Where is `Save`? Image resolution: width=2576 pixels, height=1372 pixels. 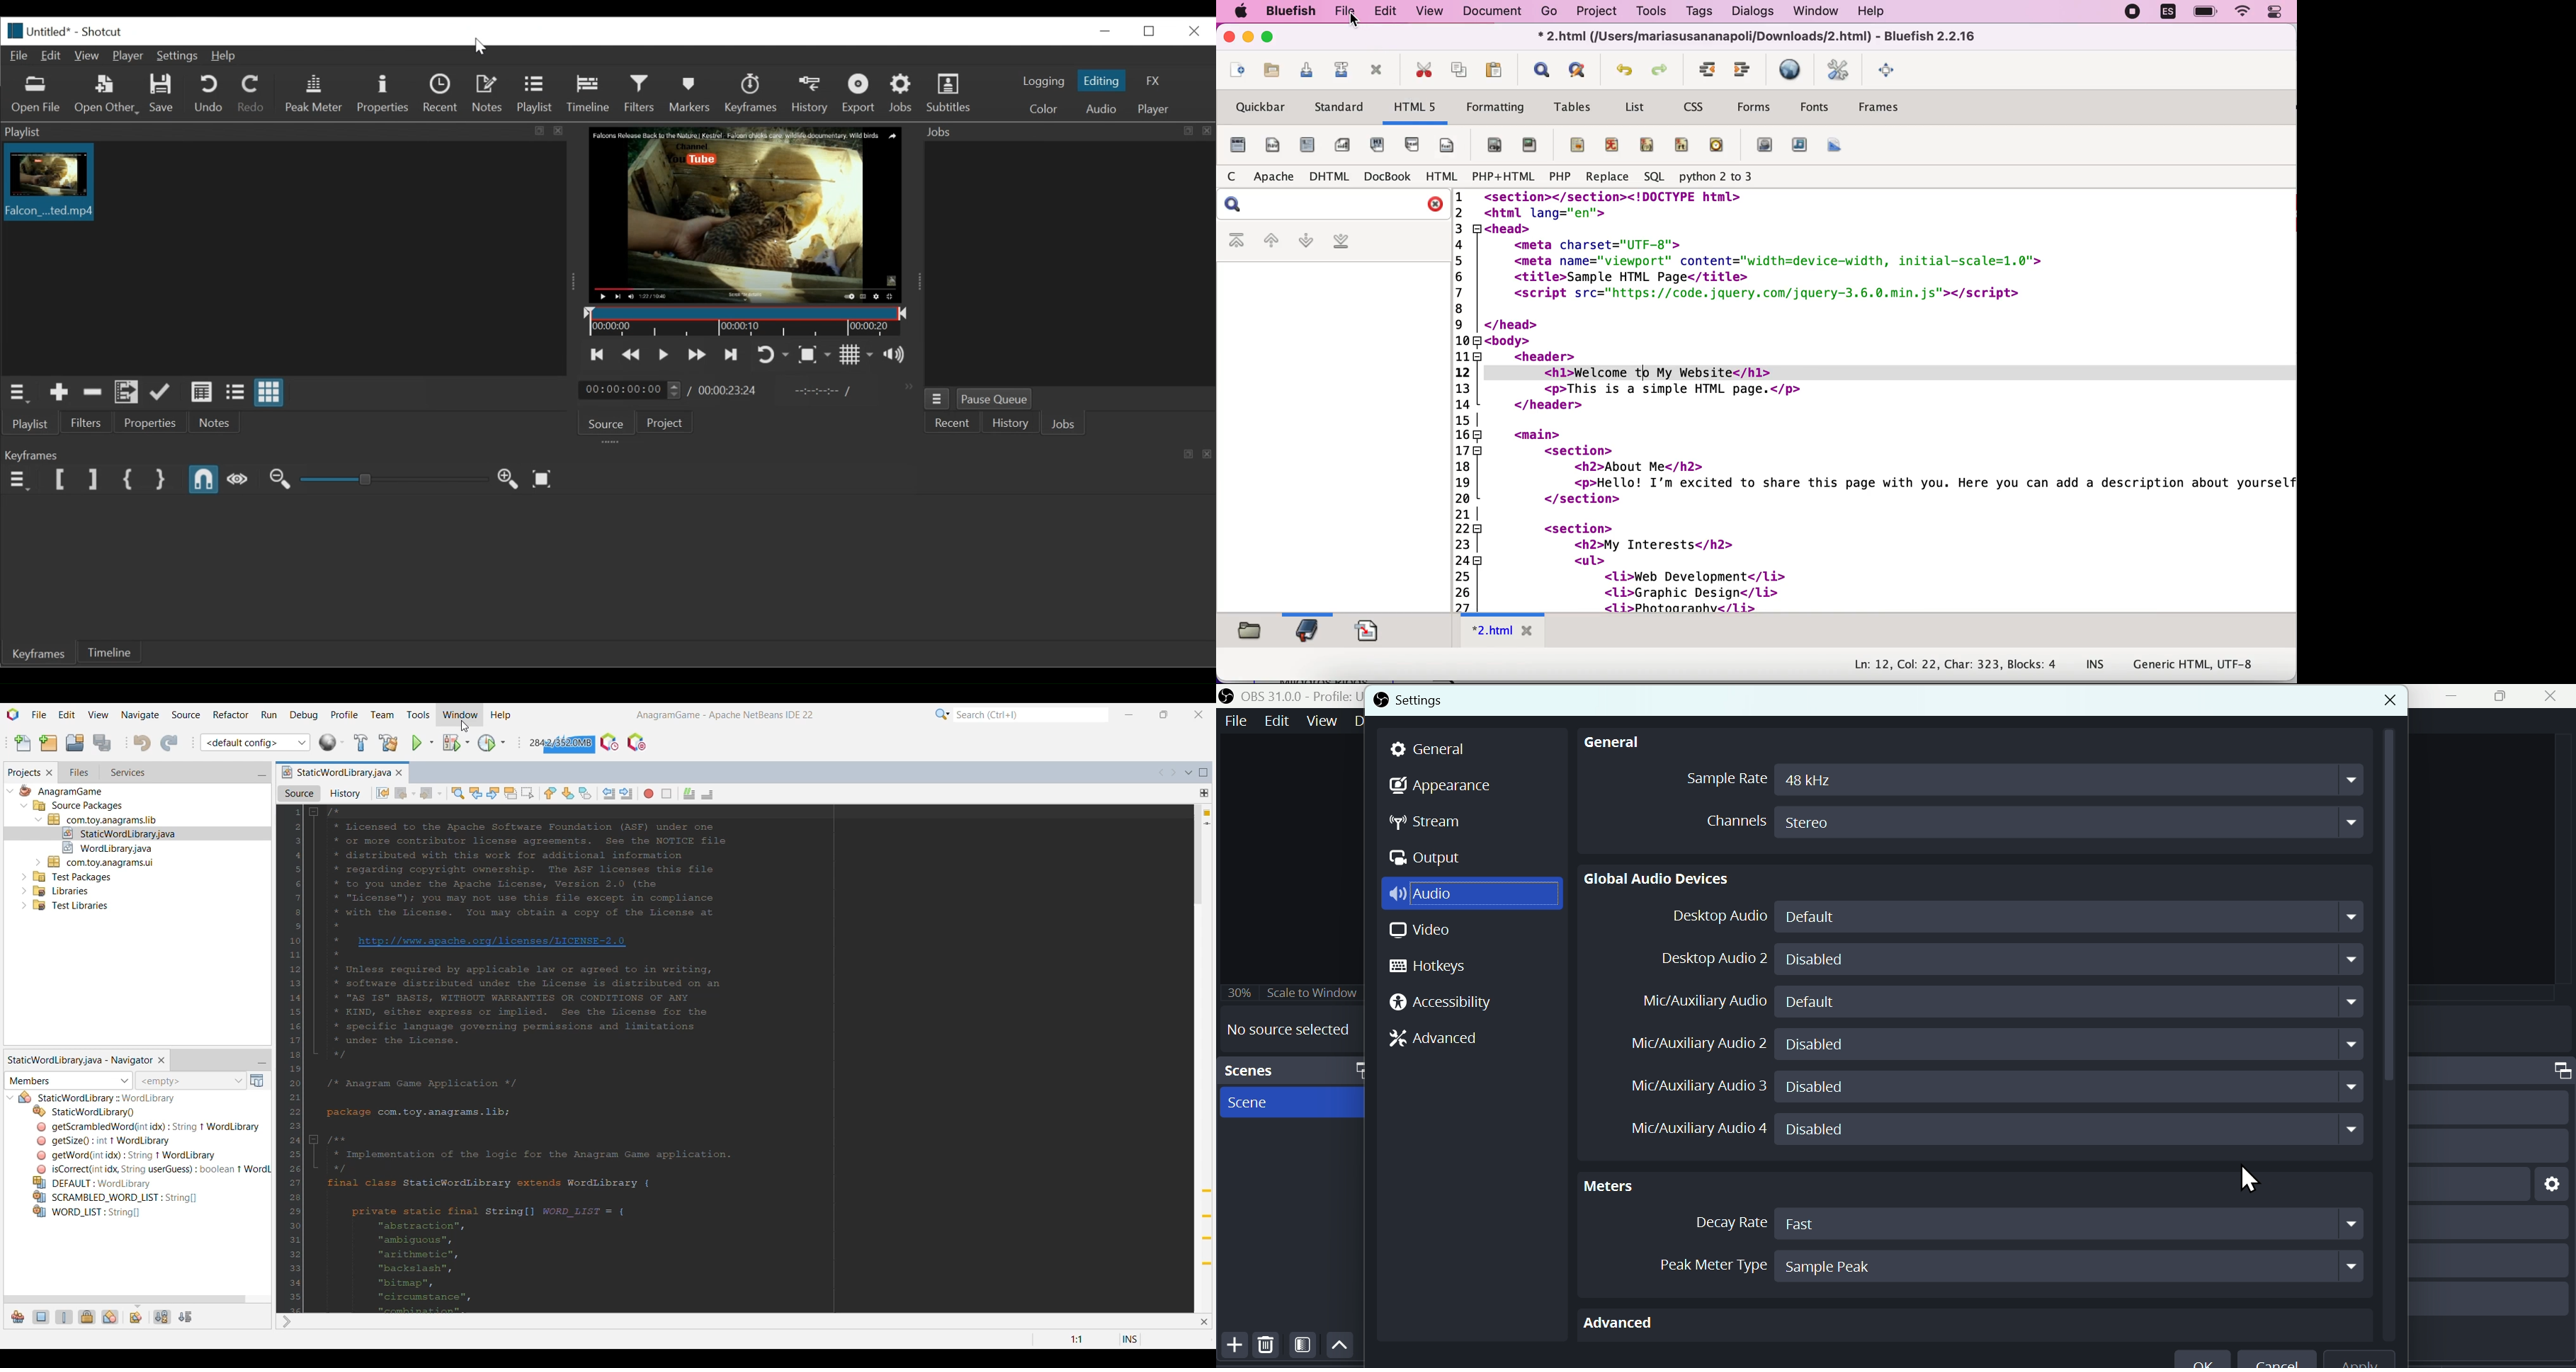
Save is located at coordinates (162, 94).